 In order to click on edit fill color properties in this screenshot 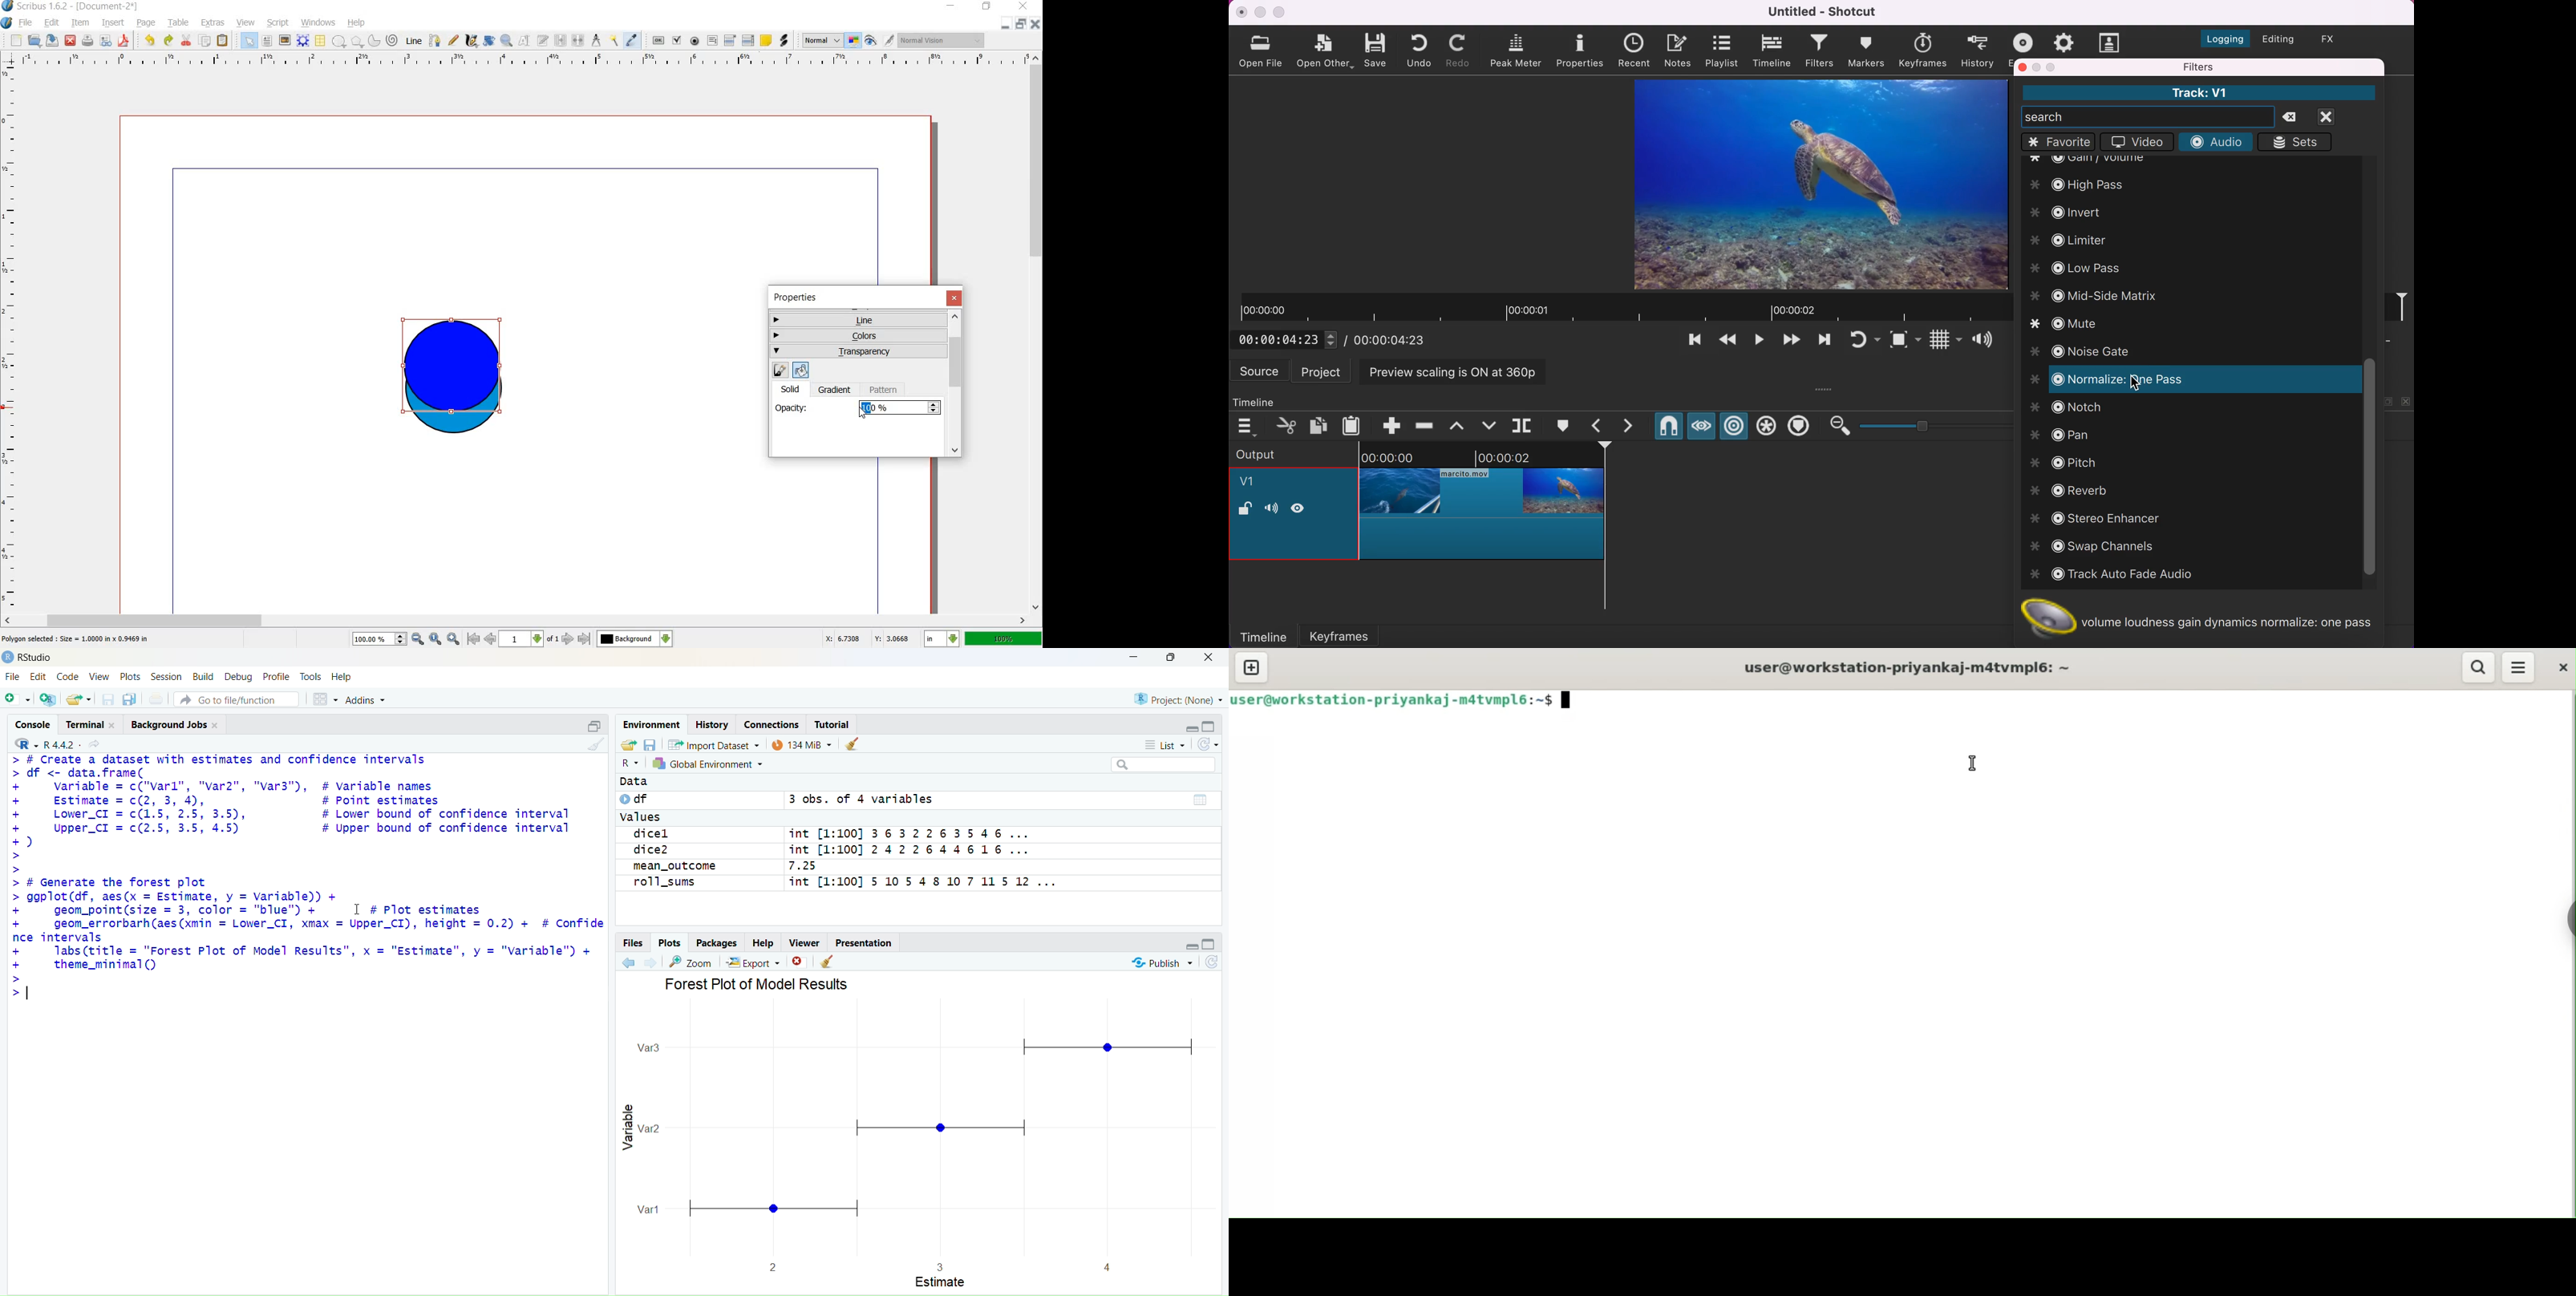, I will do `click(799, 369)`.